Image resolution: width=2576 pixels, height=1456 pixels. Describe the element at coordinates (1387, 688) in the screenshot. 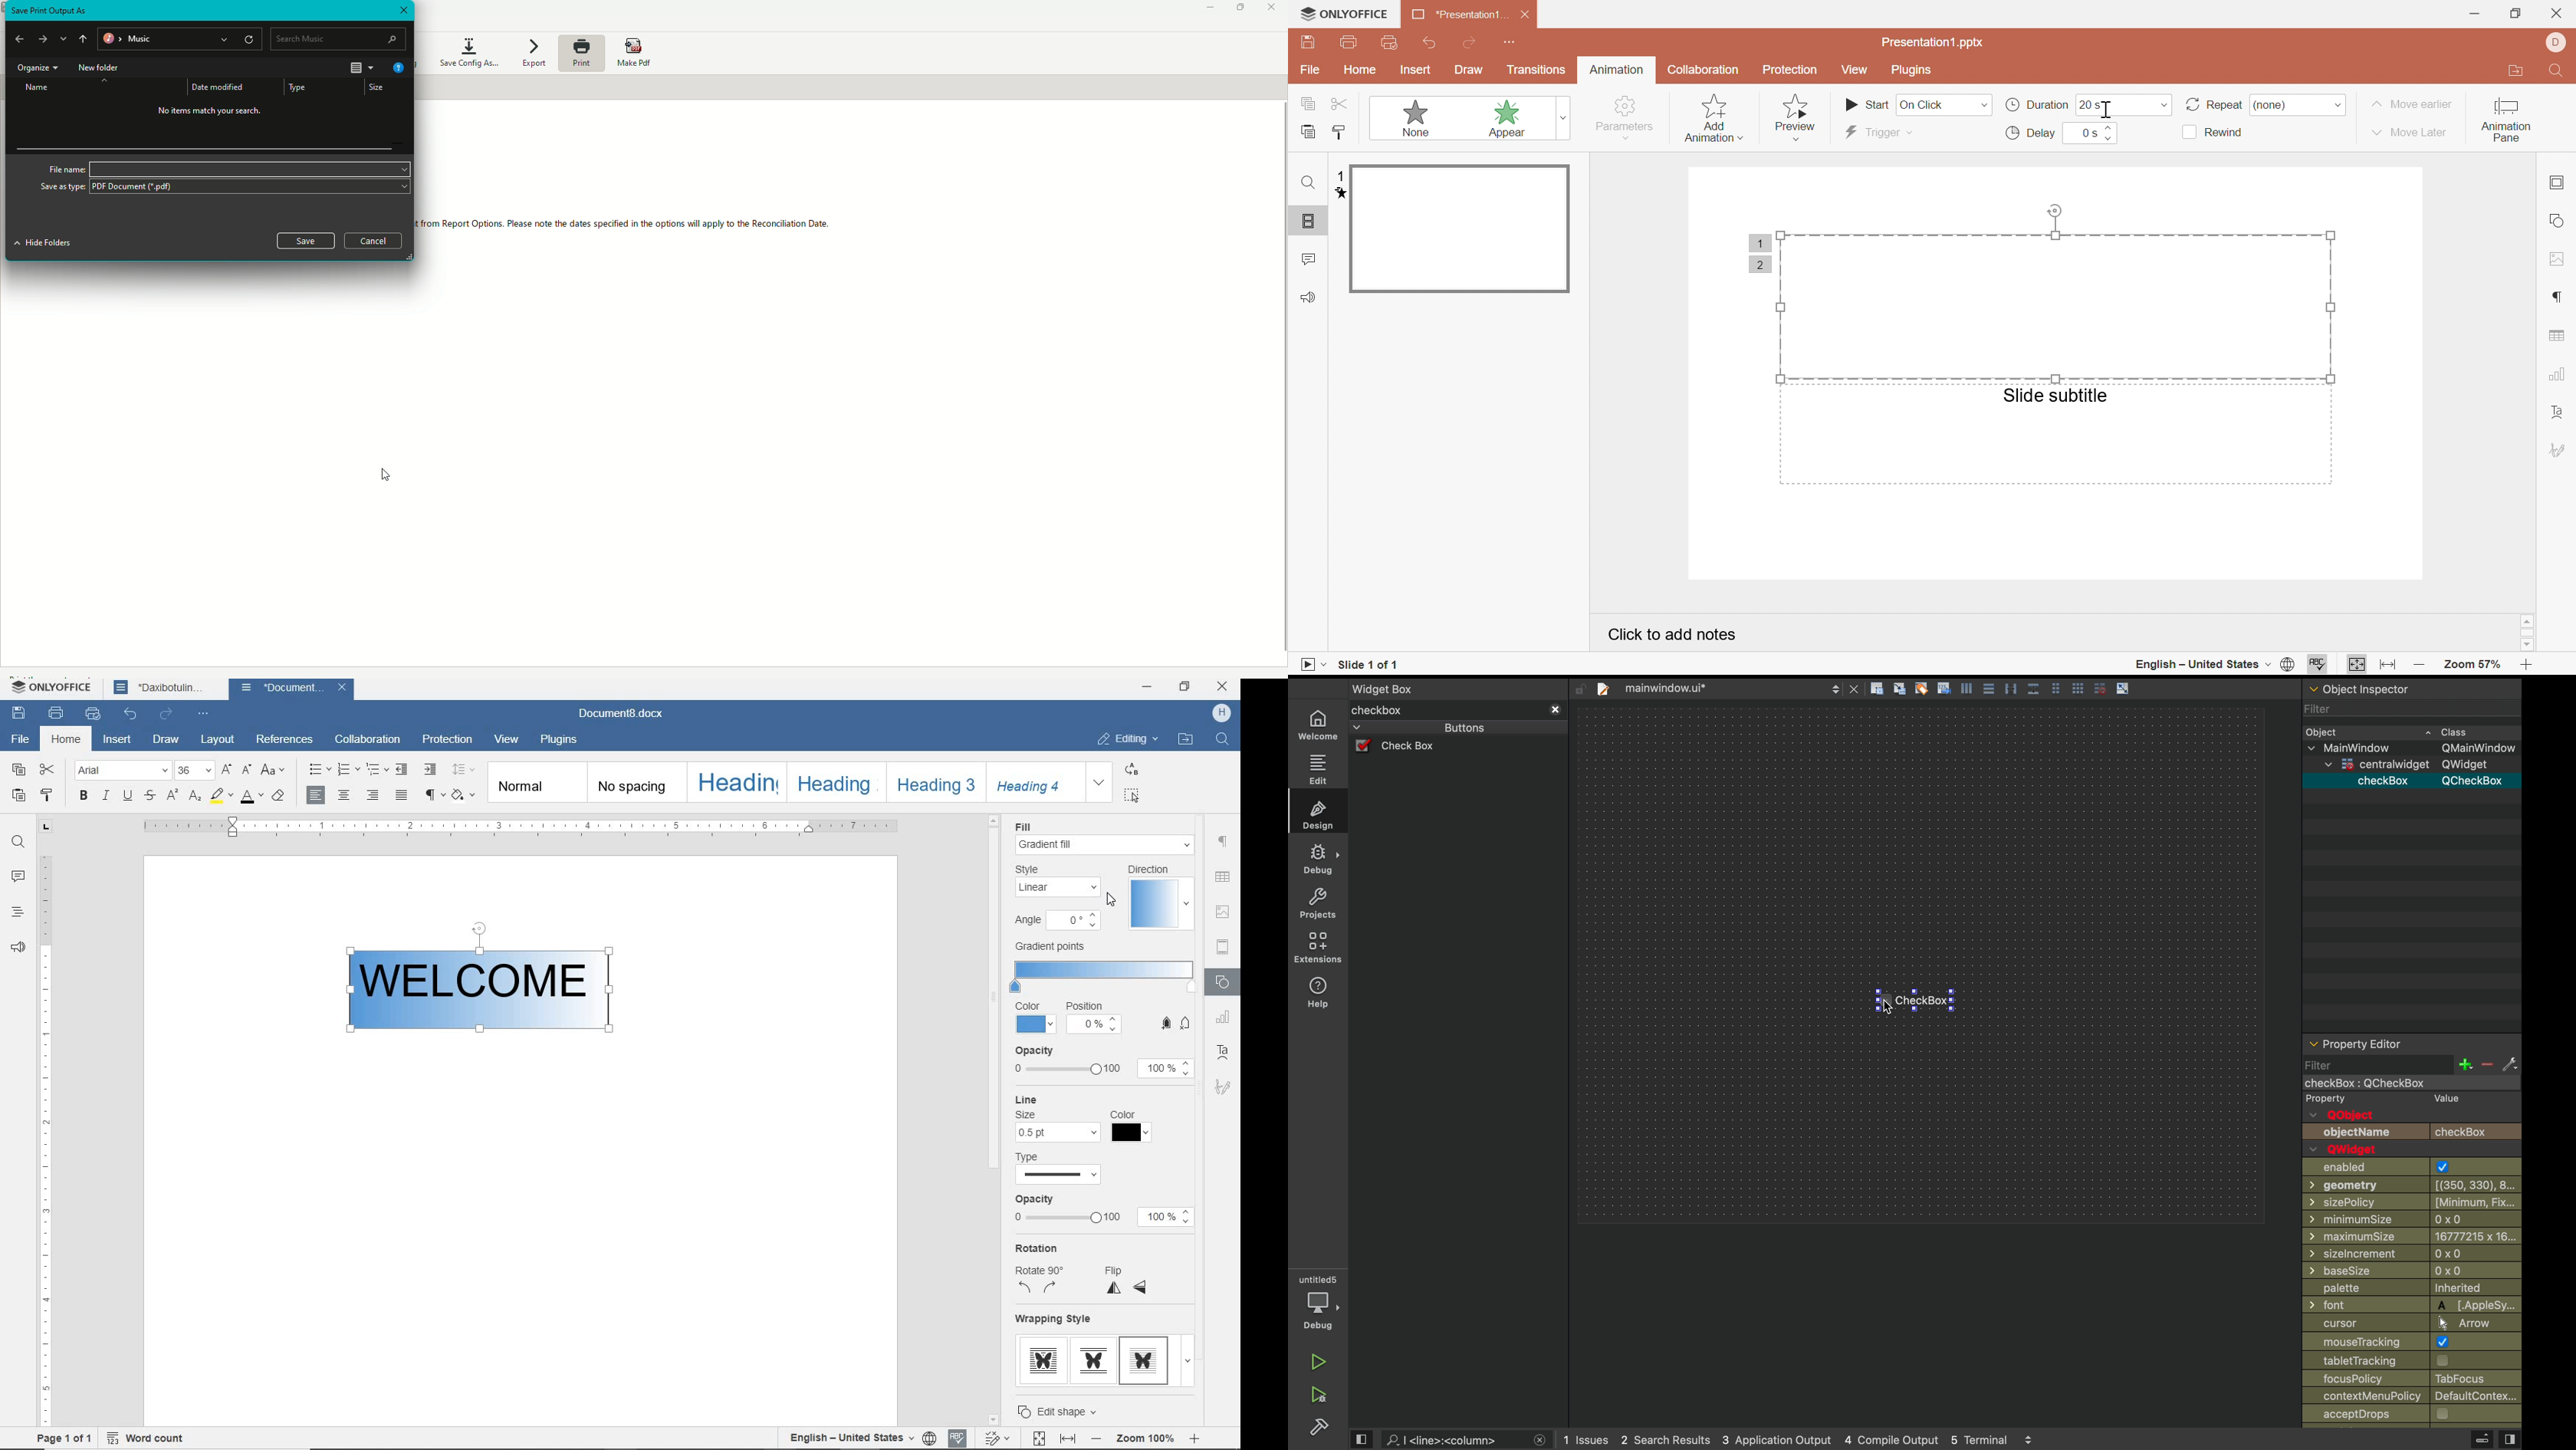

I see `Widget Box` at that location.